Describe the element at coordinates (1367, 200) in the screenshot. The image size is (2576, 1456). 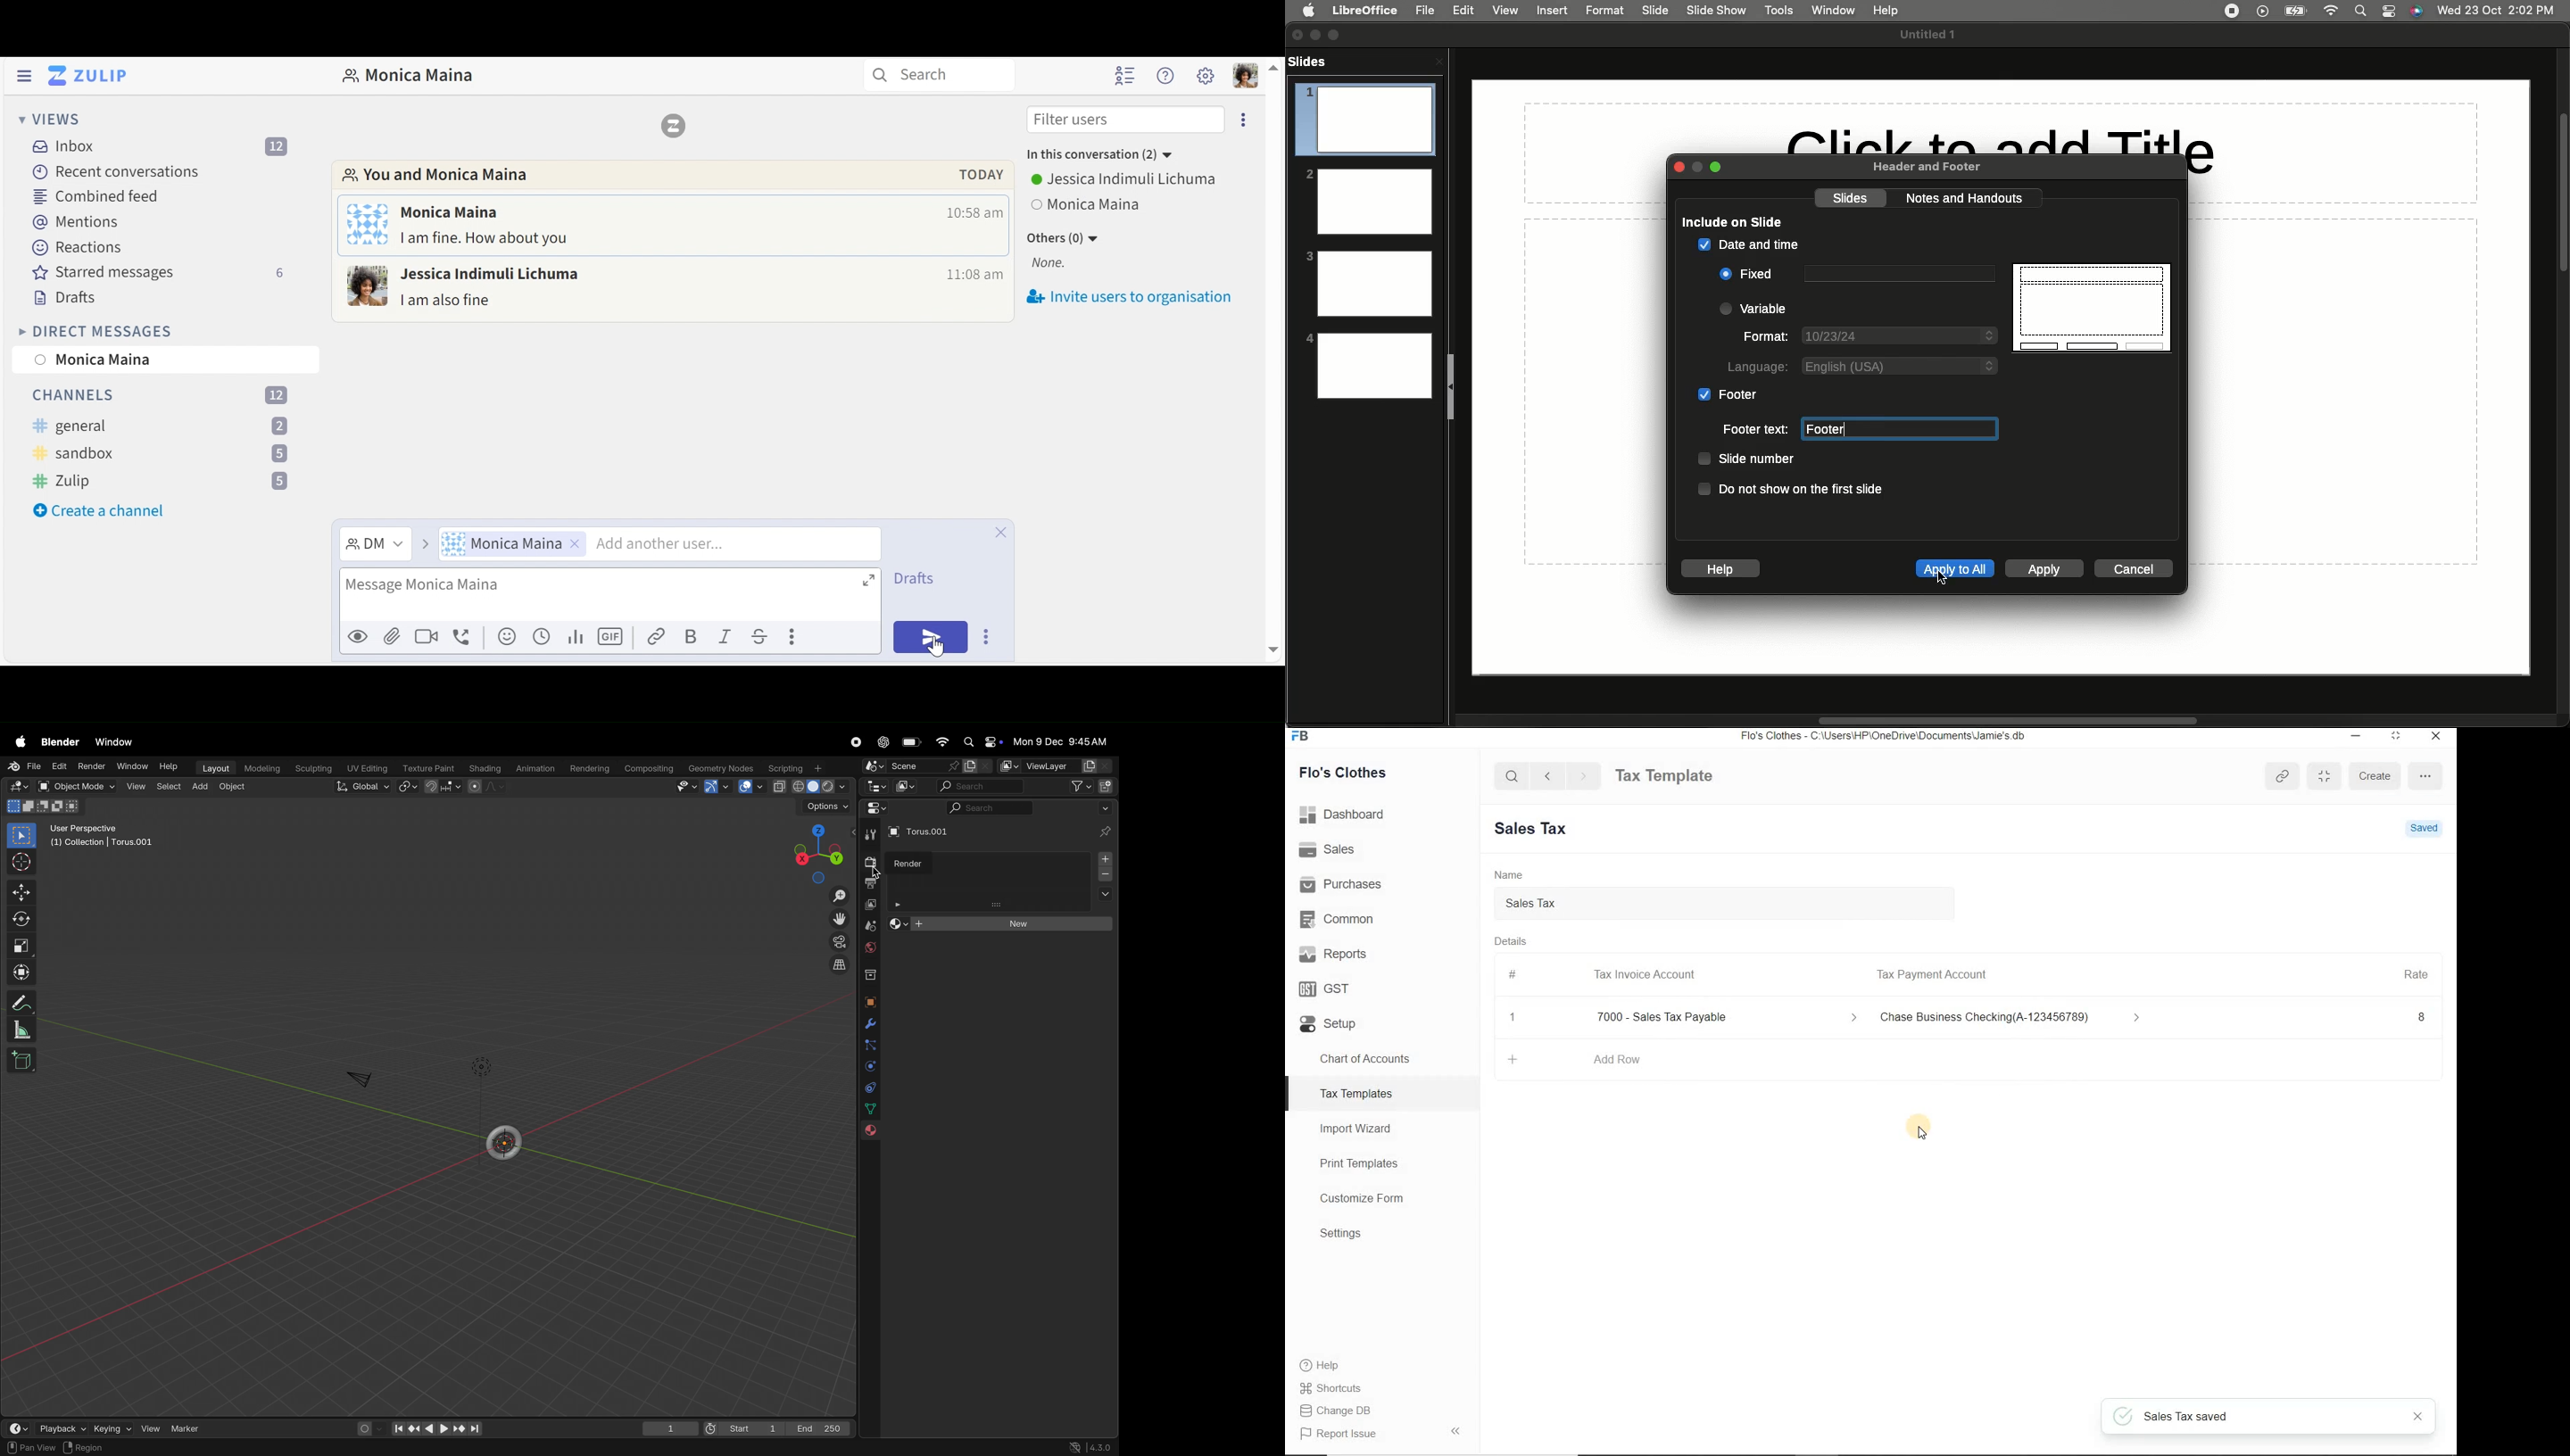
I see `2` at that location.